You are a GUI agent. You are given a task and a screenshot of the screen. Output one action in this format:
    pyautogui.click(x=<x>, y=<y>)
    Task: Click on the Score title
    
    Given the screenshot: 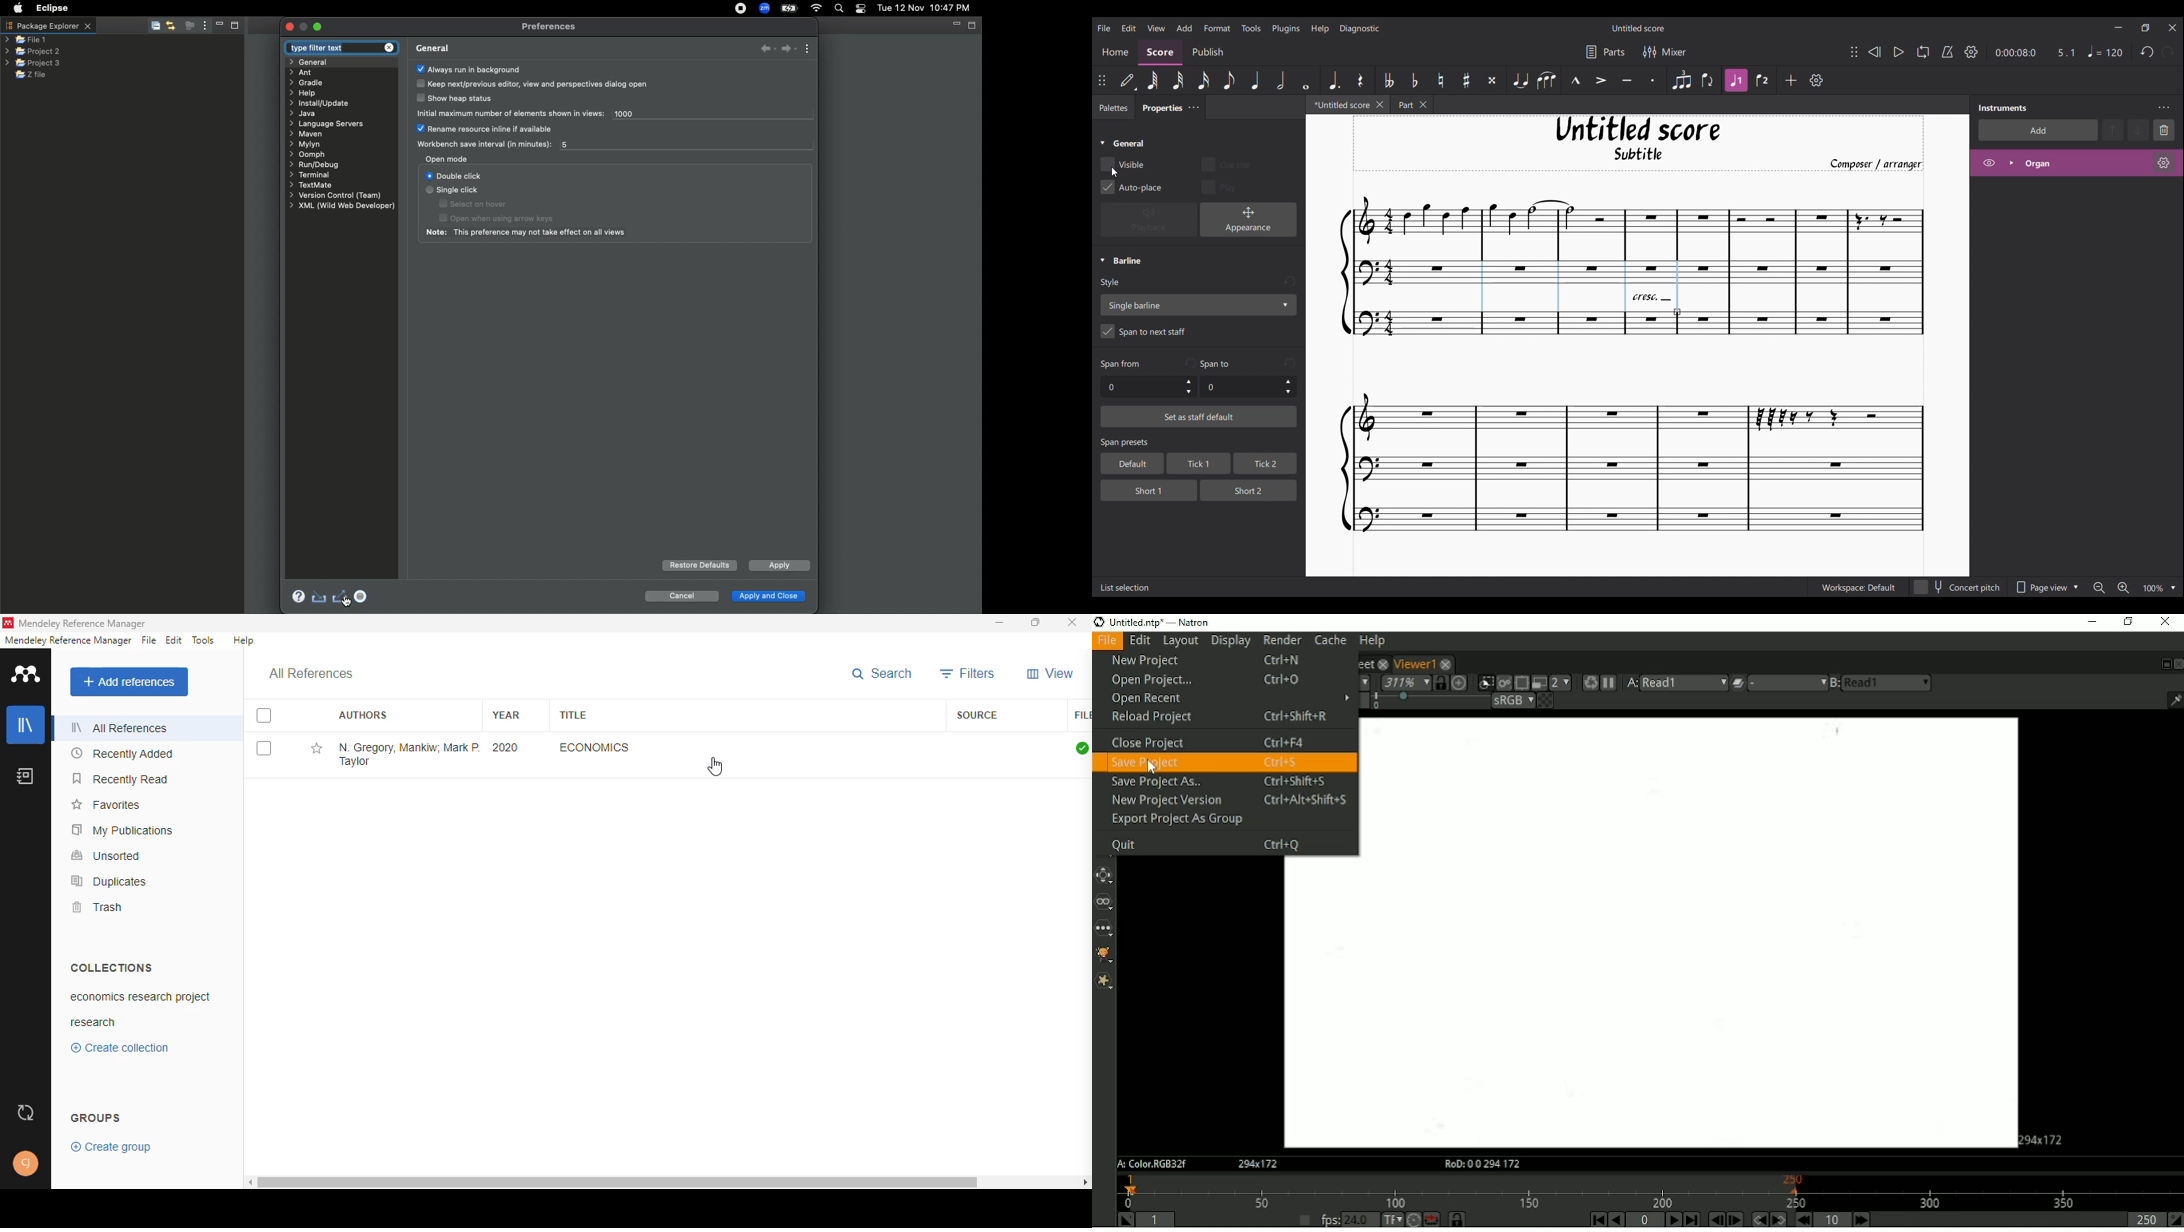 What is the action you would take?
    pyautogui.click(x=1638, y=28)
    